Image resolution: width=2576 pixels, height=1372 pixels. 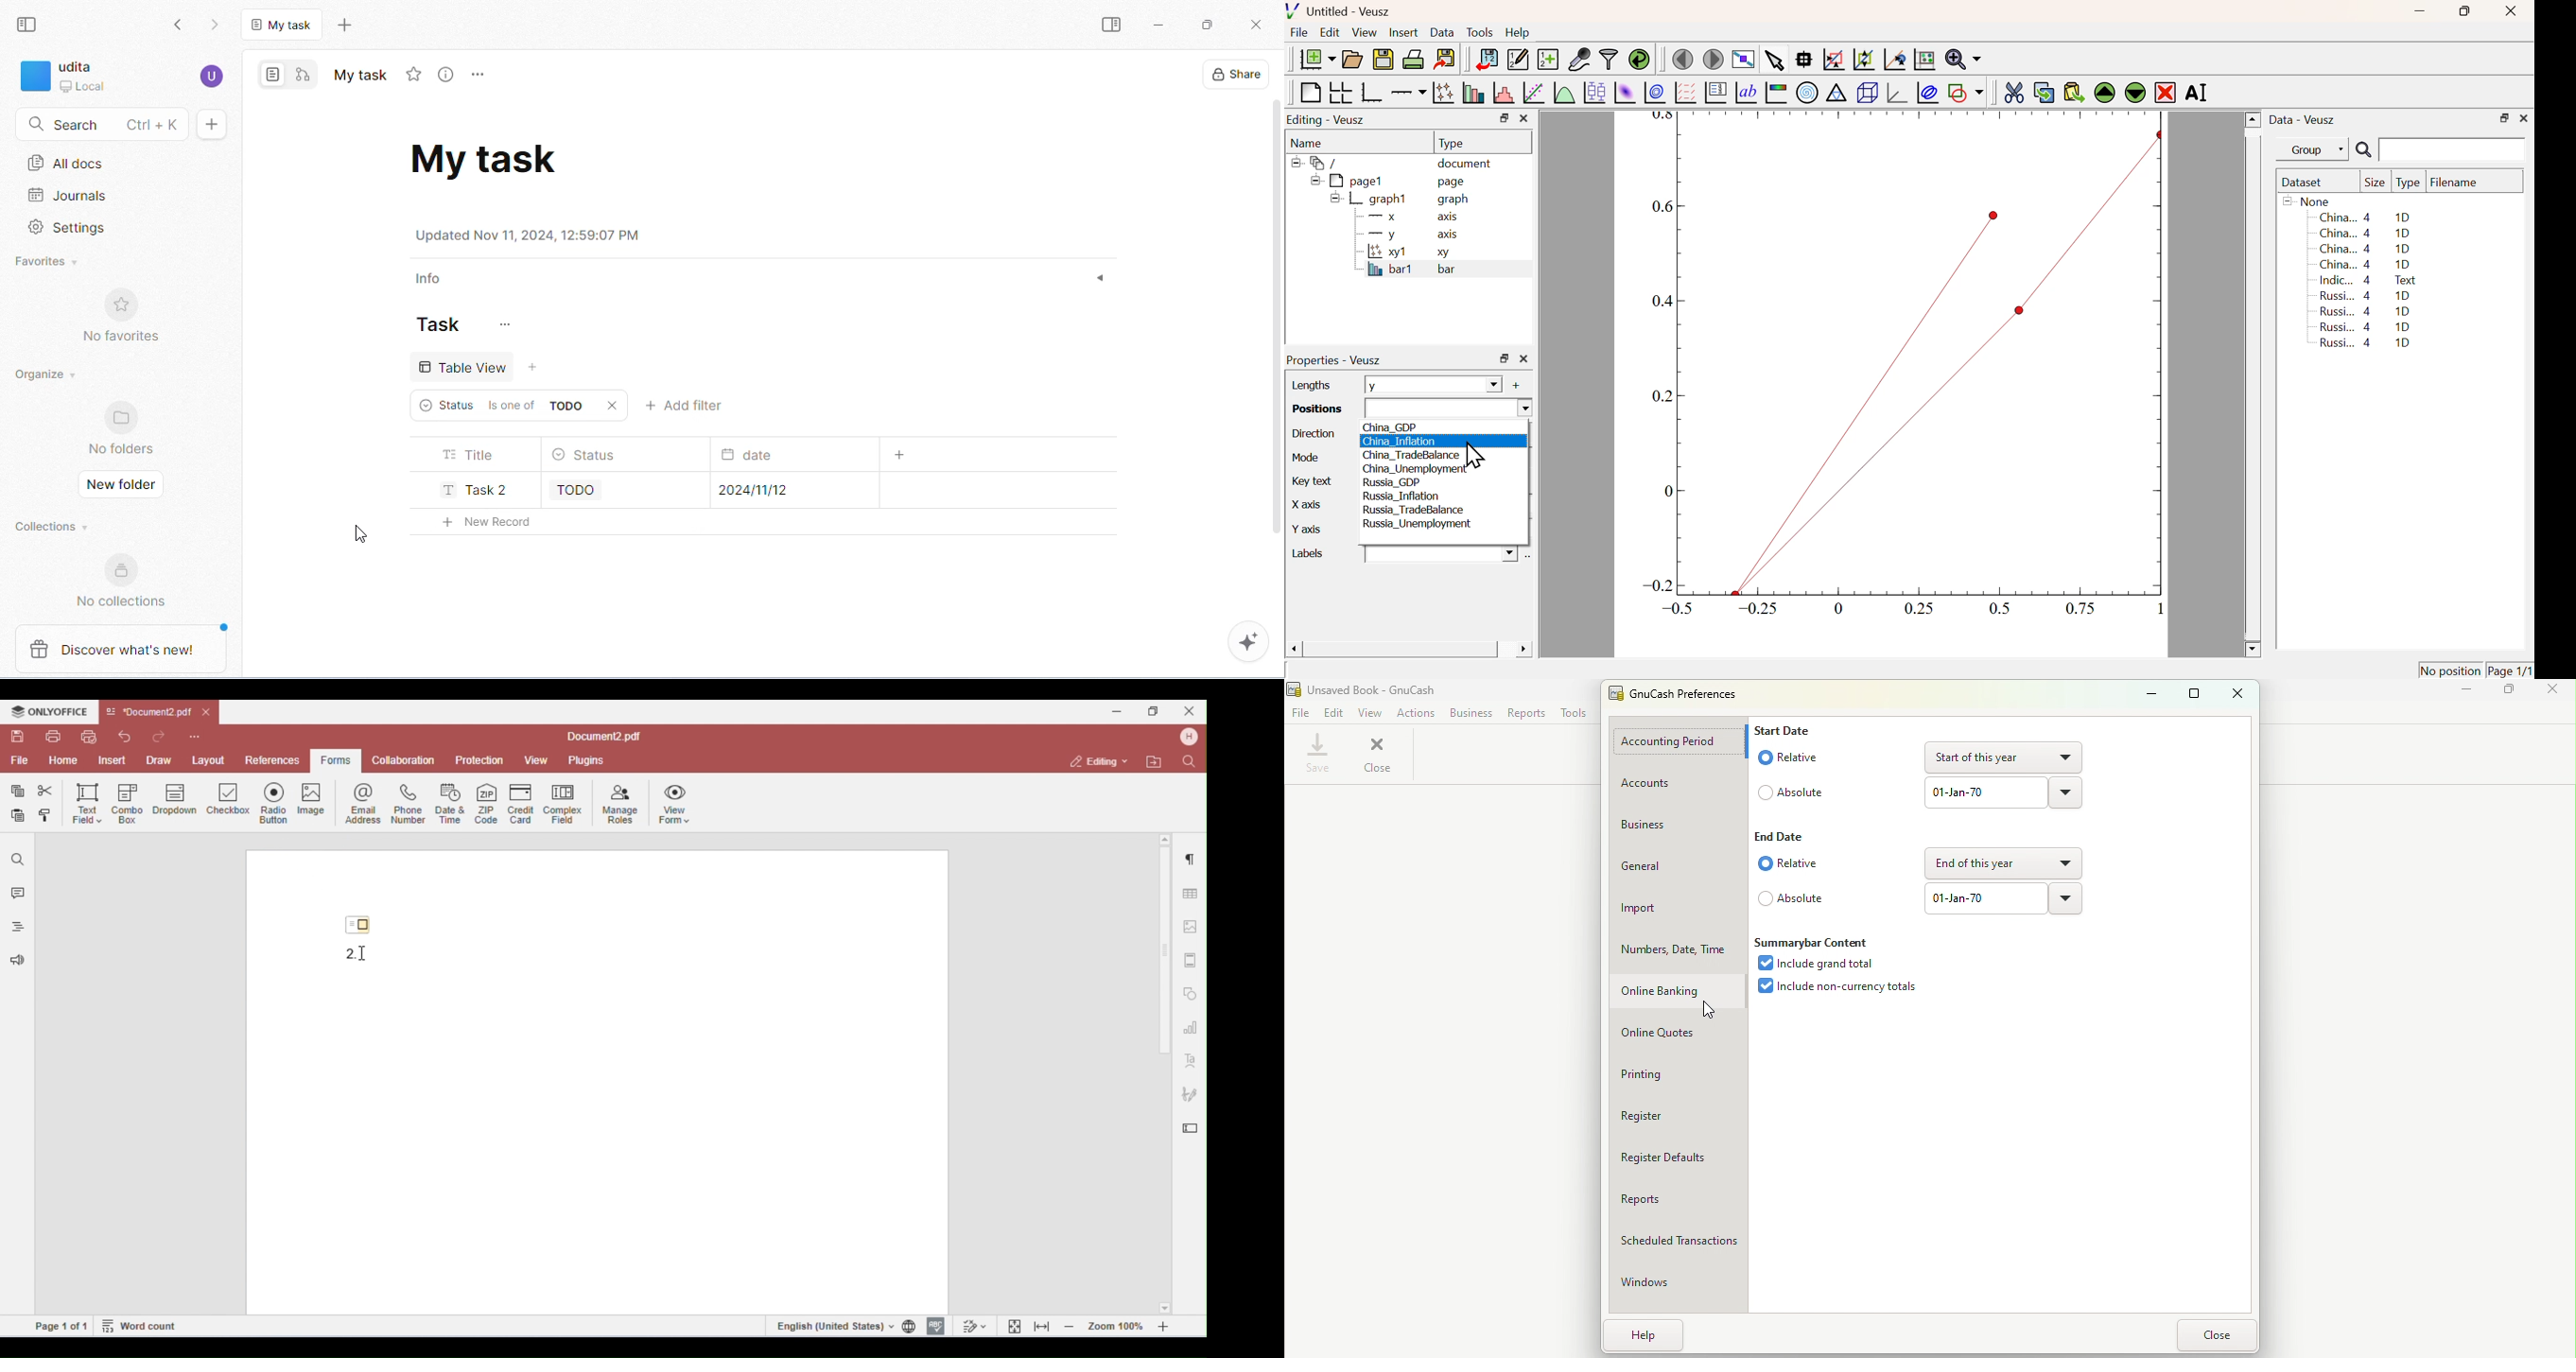 What do you see at coordinates (1662, 1286) in the screenshot?
I see `Windows` at bounding box center [1662, 1286].